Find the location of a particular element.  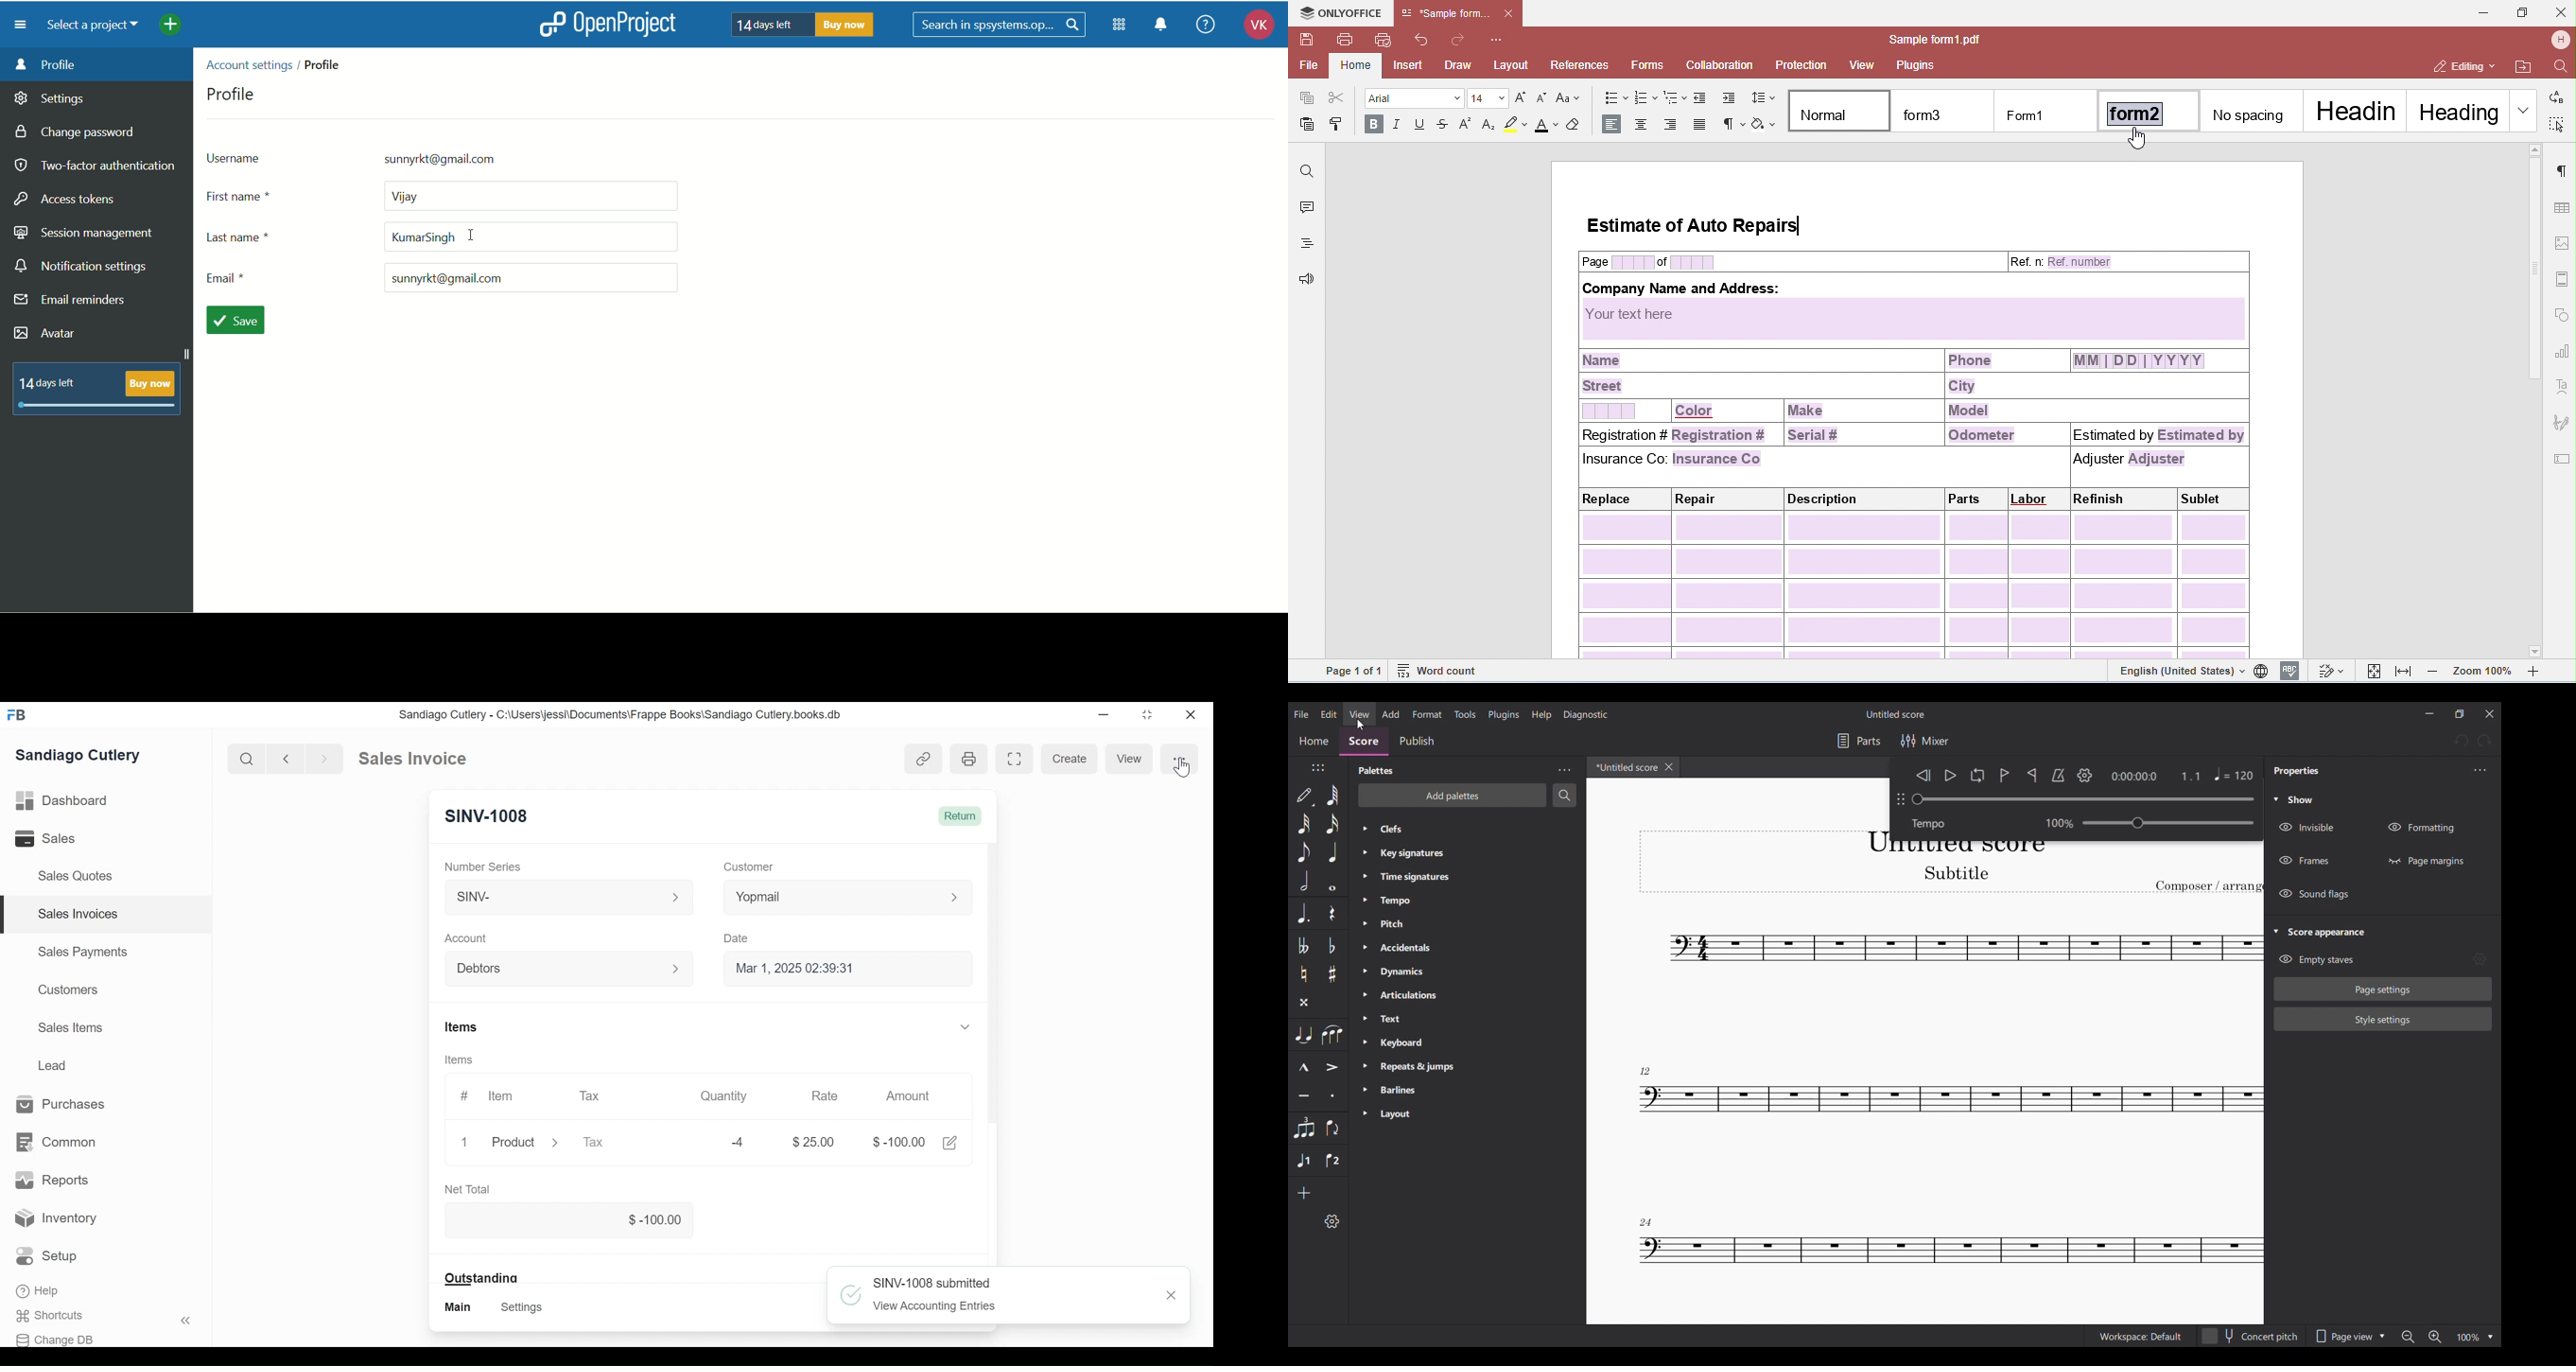

Empty staves is located at coordinates (2317, 959).